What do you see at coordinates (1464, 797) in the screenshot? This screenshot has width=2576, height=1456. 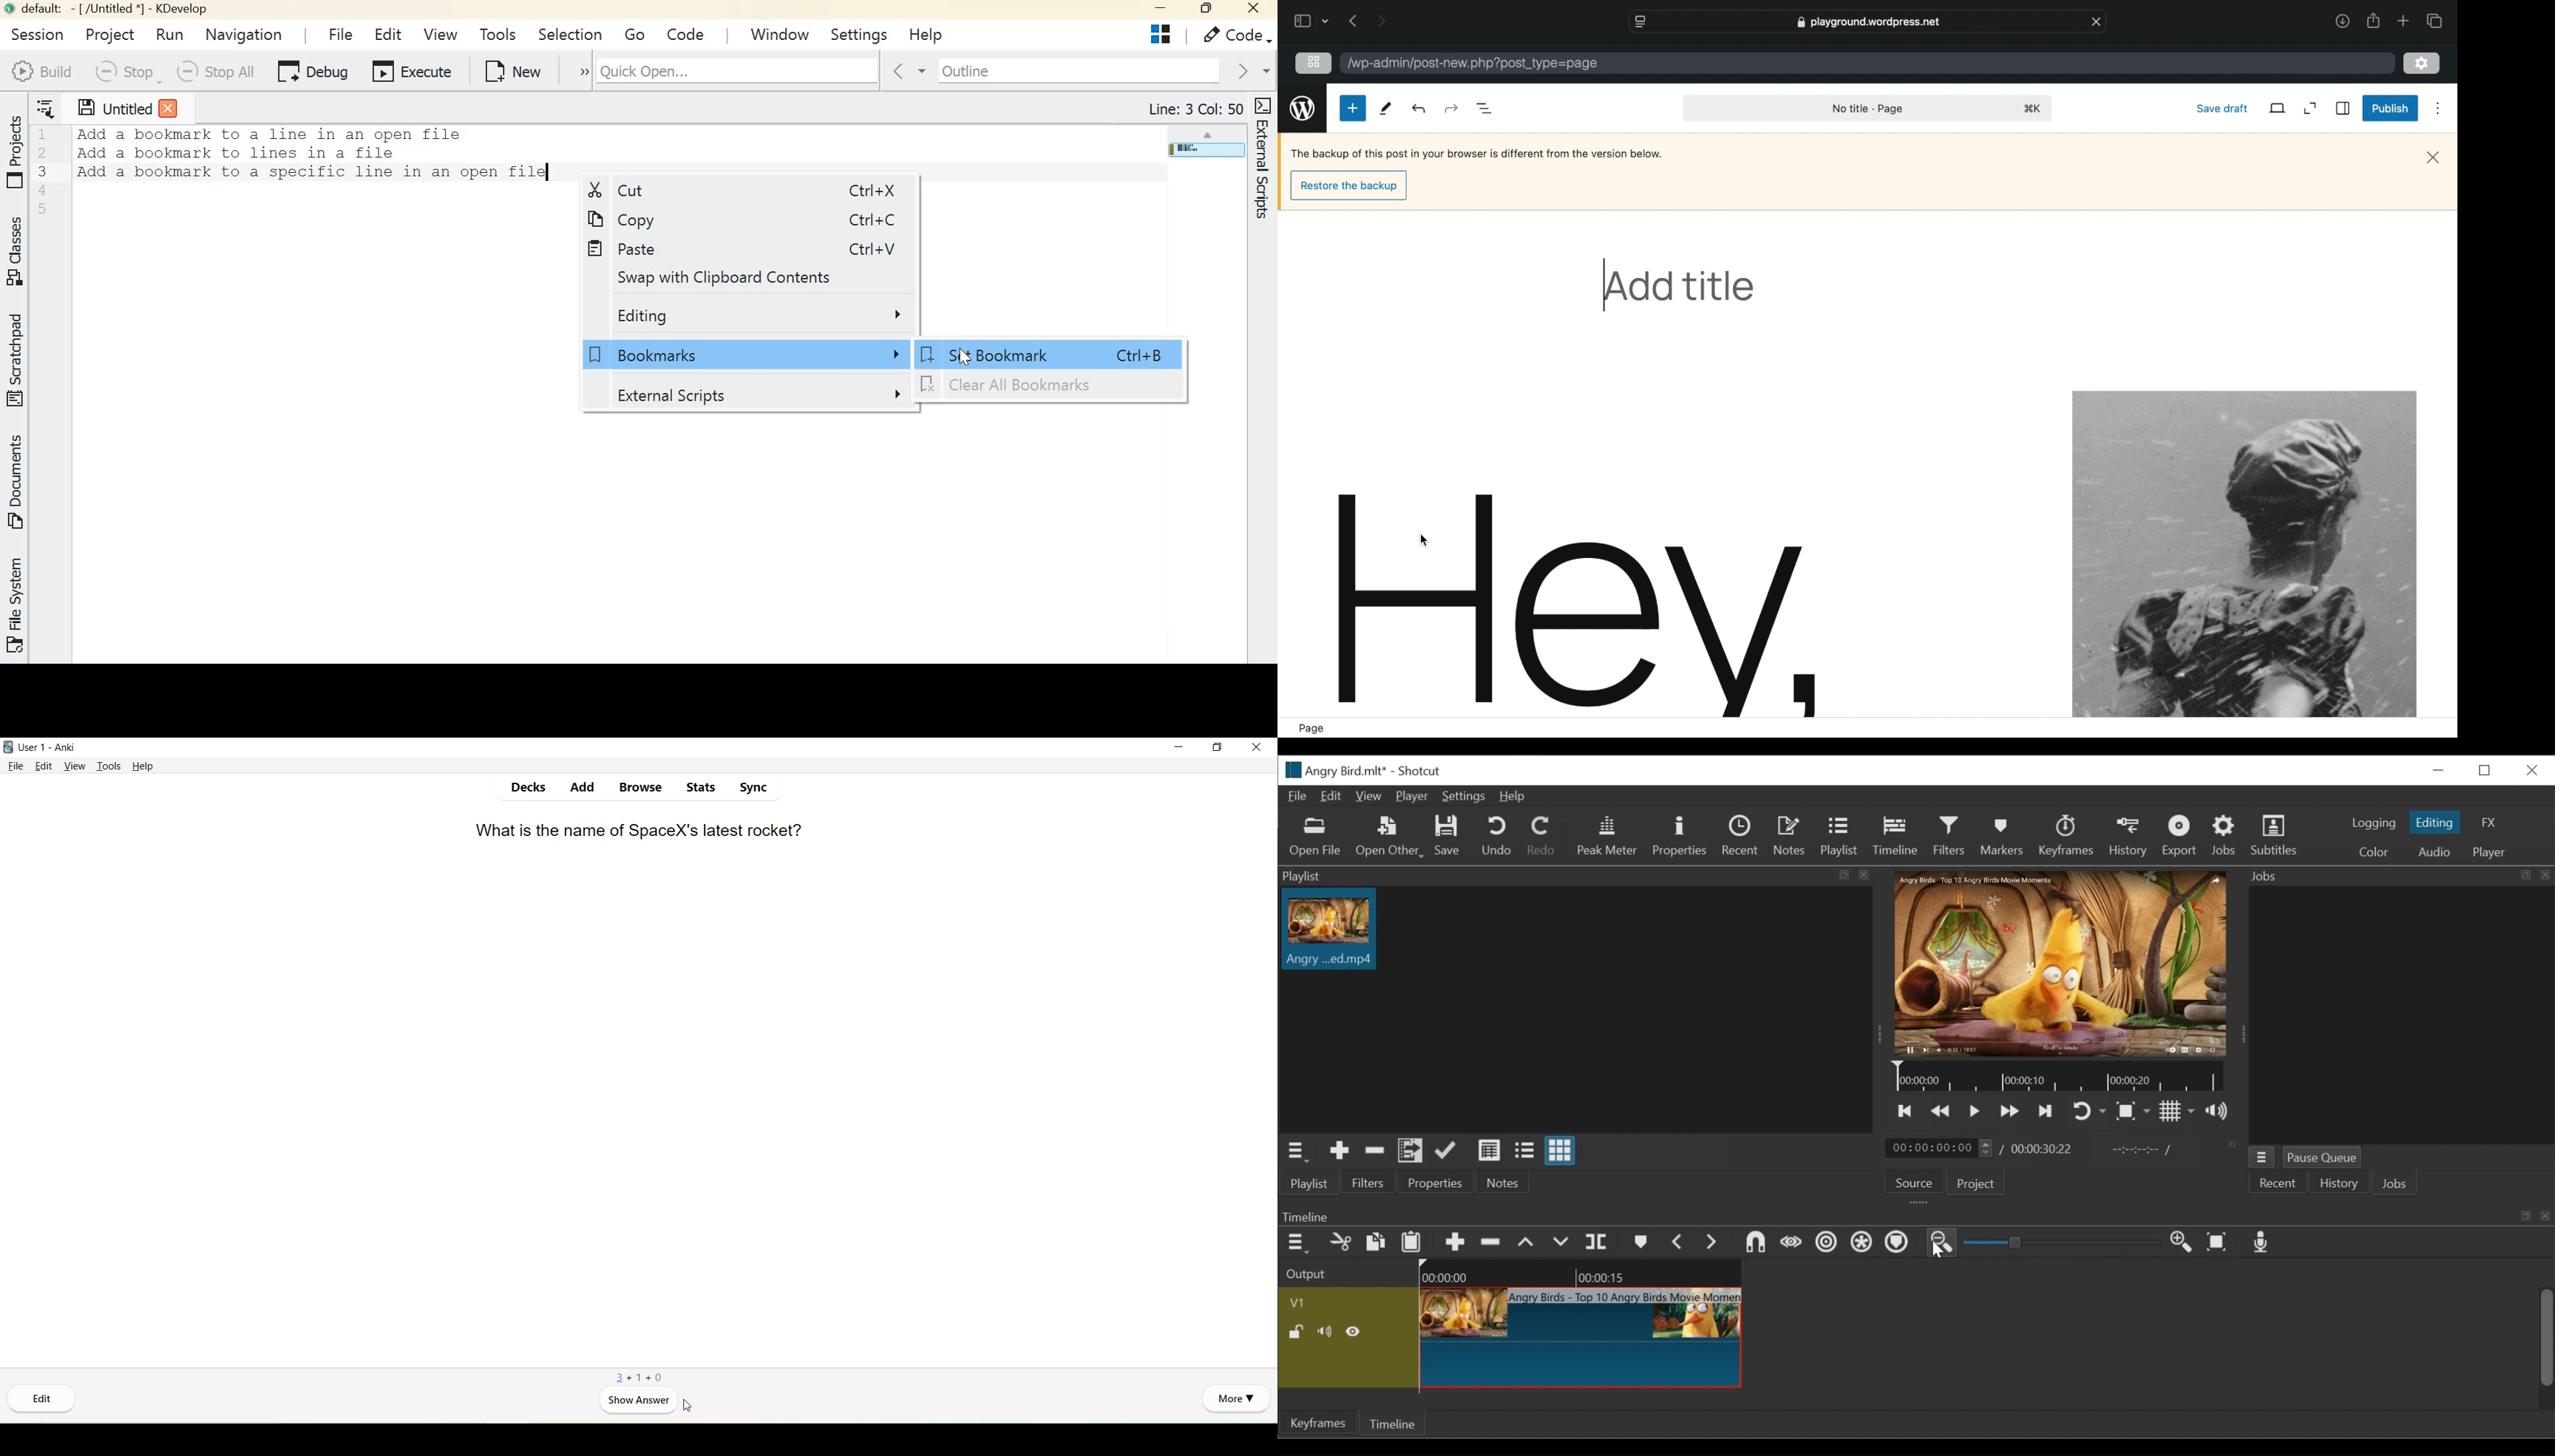 I see `Settings` at bounding box center [1464, 797].